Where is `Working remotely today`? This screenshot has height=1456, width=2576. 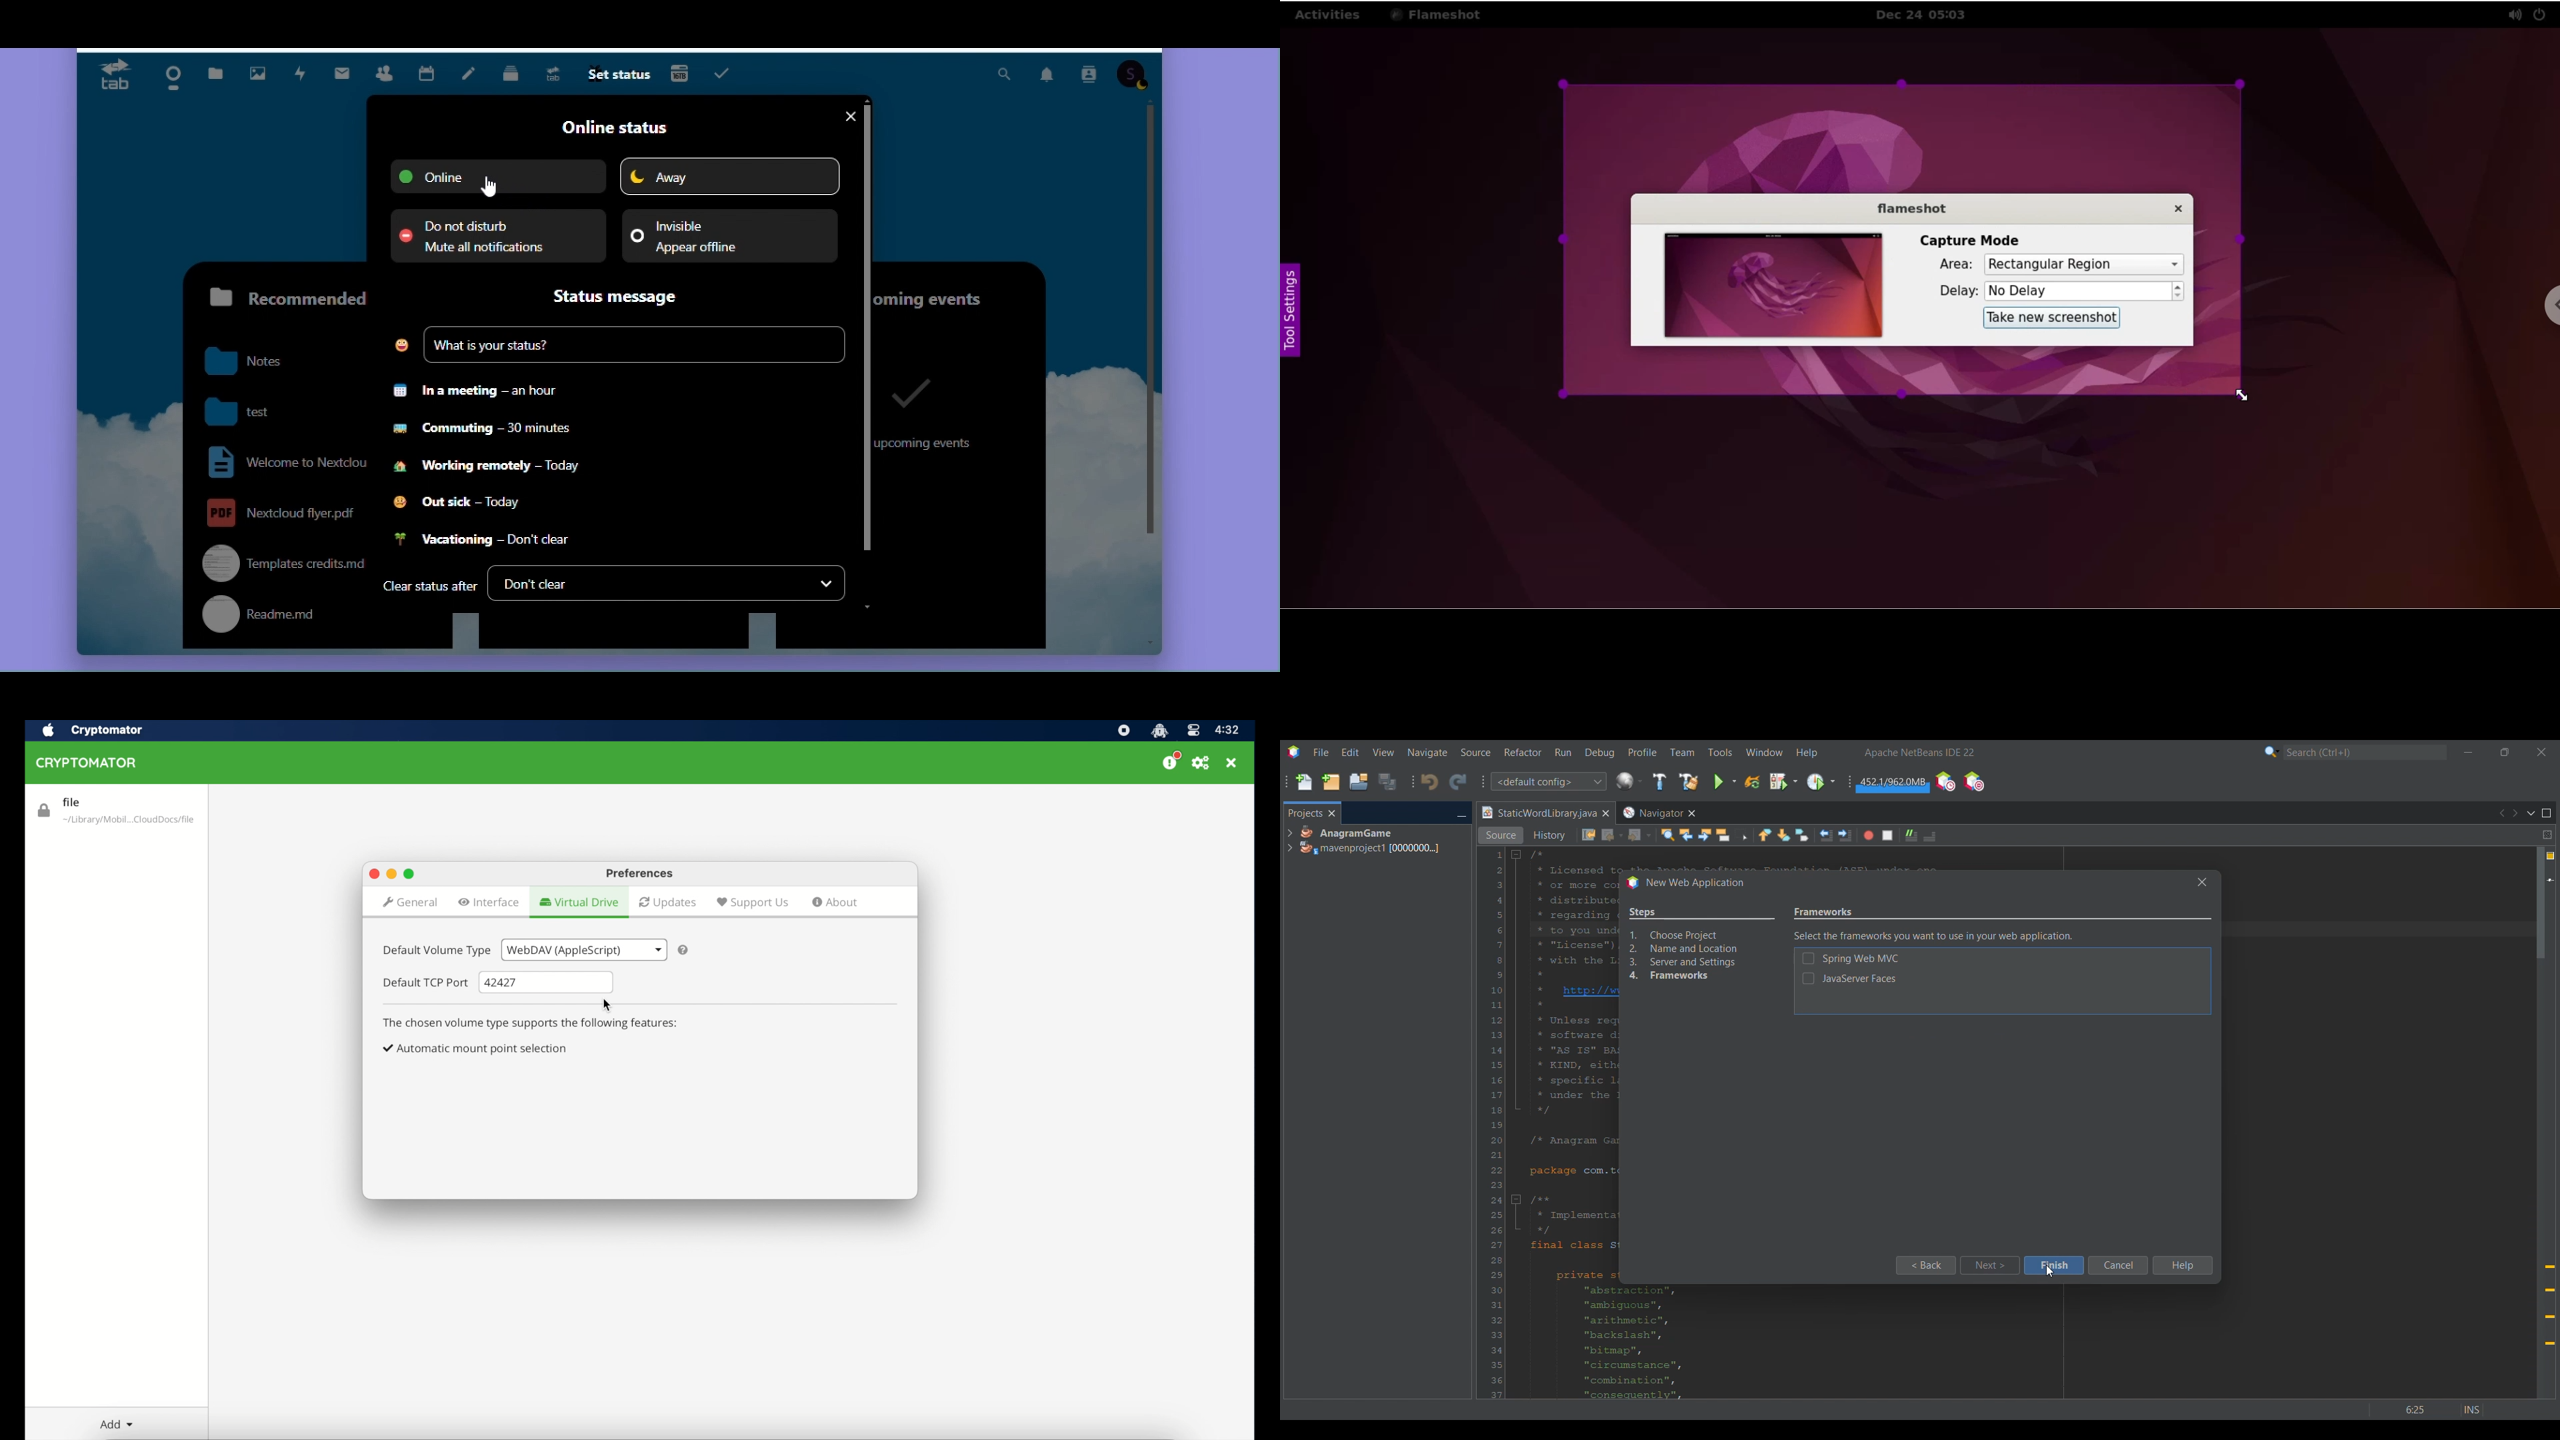
Working remotely today is located at coordinates (489, 471).